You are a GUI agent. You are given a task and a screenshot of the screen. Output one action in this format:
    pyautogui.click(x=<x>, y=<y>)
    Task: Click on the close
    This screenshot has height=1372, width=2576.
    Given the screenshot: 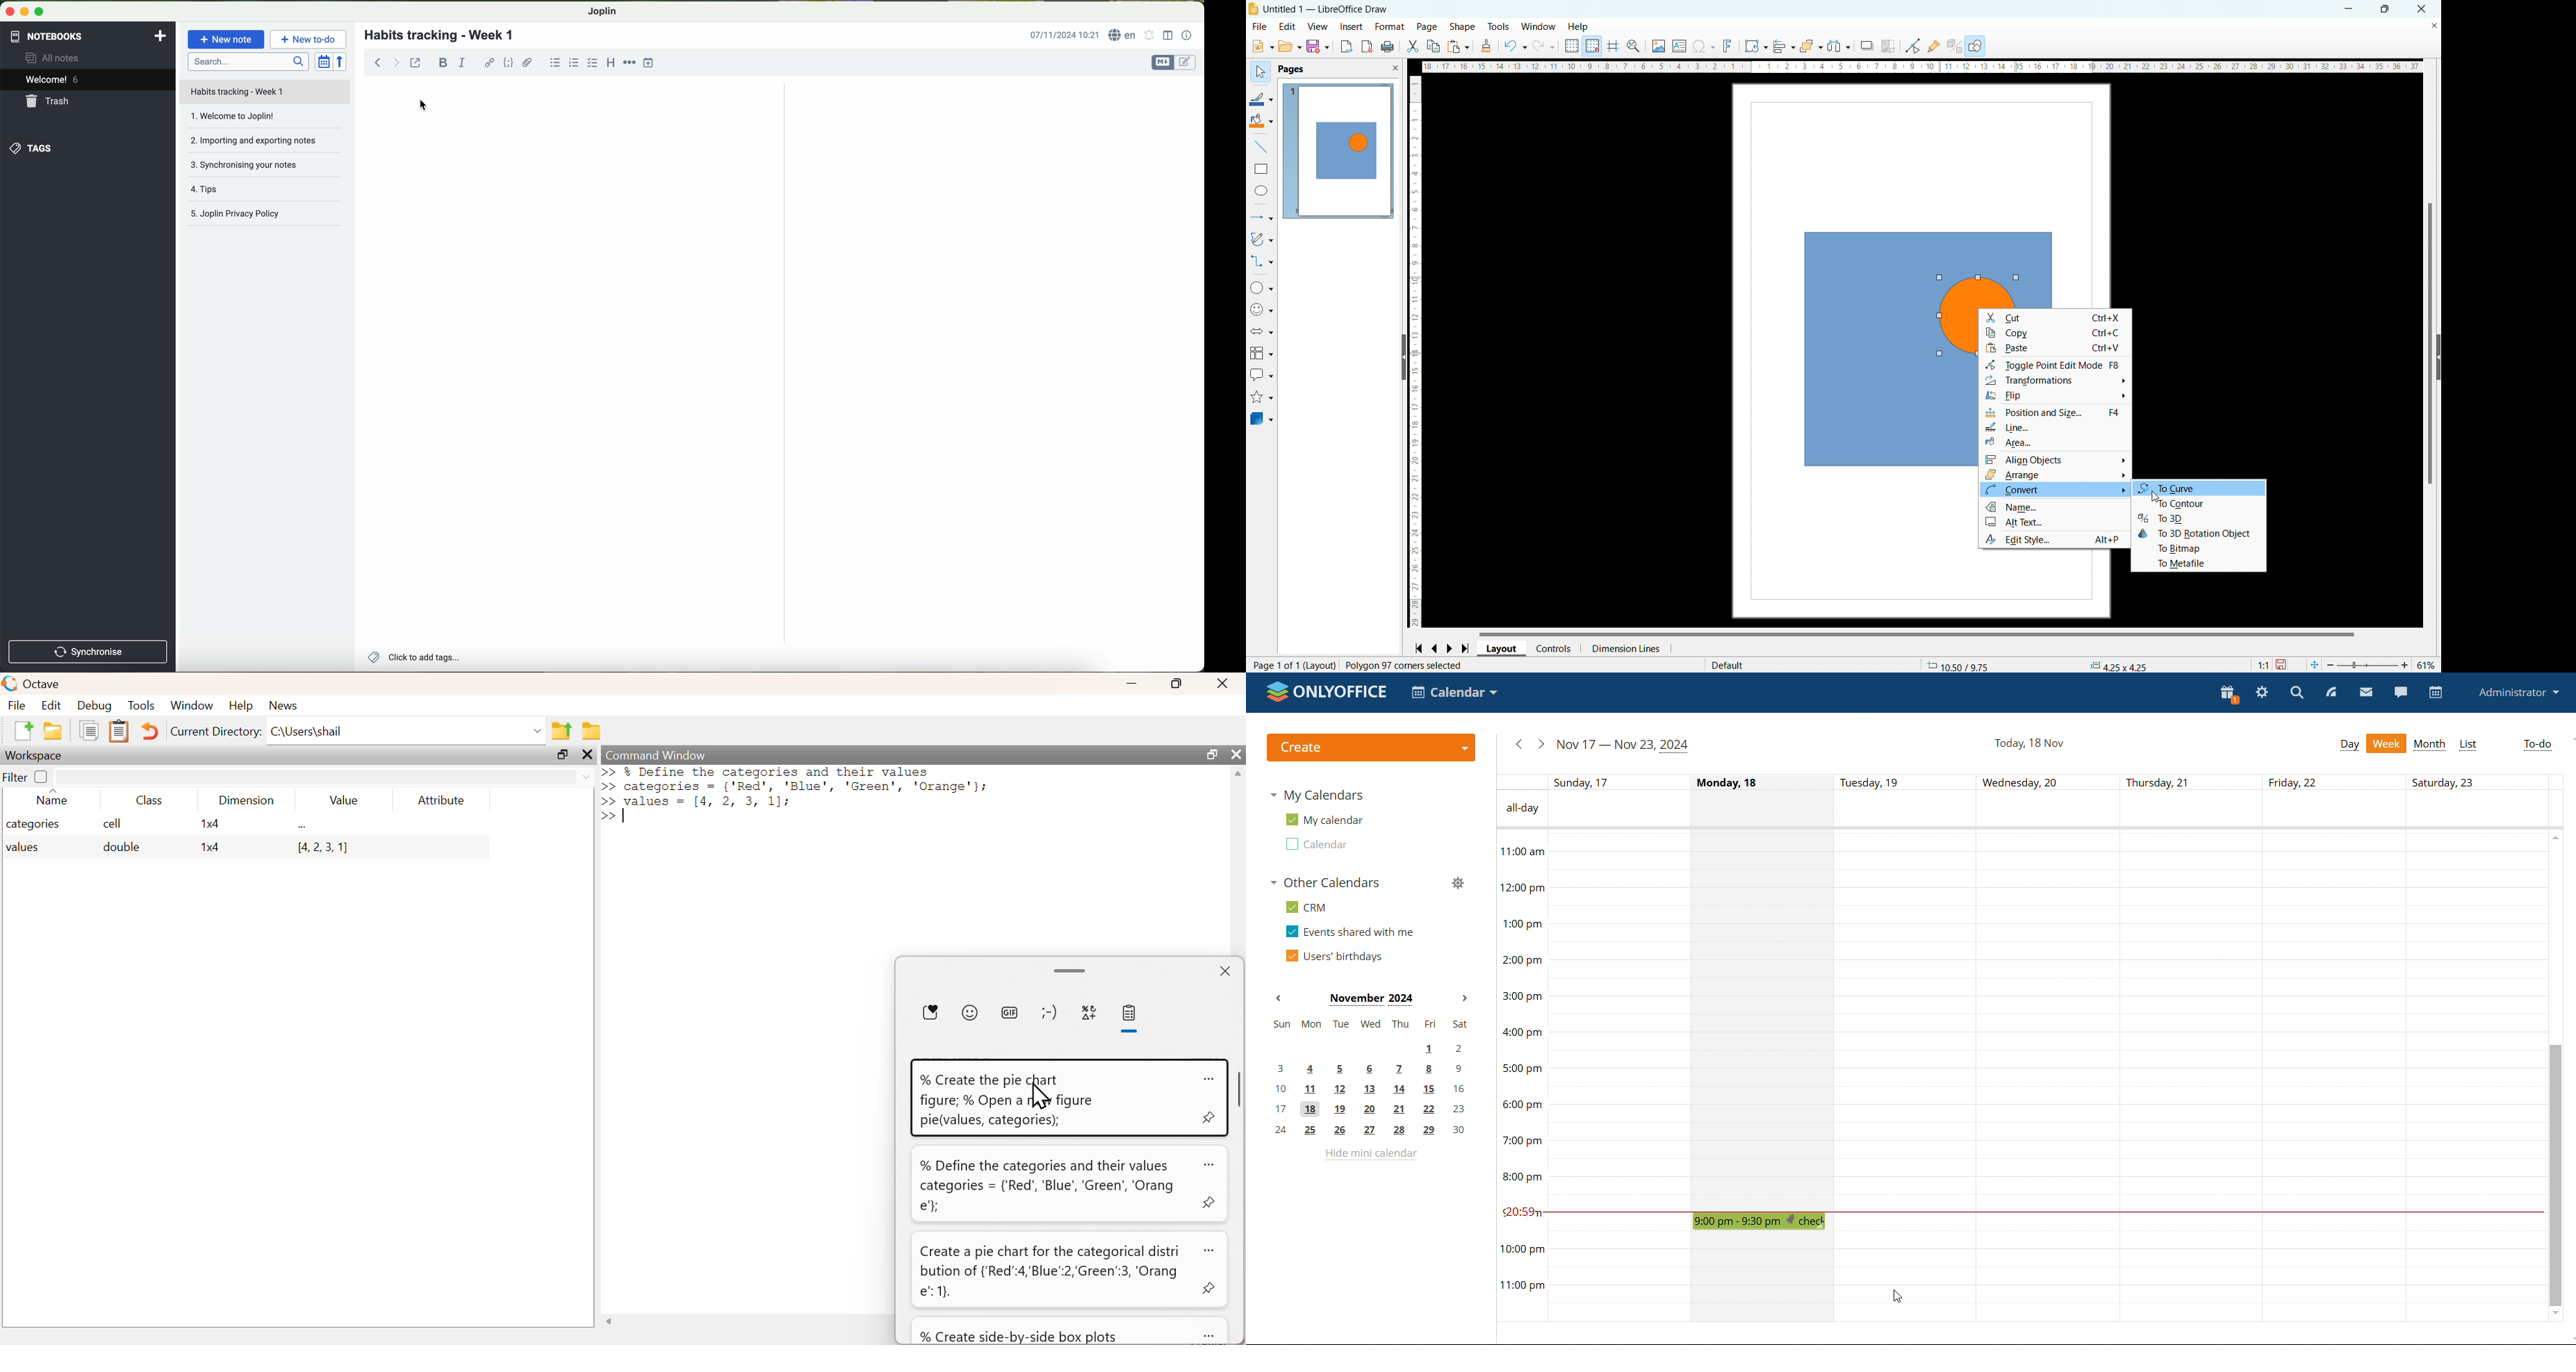 What is the action you would take?
    pyautogui.click(x=1225, y=684)
    